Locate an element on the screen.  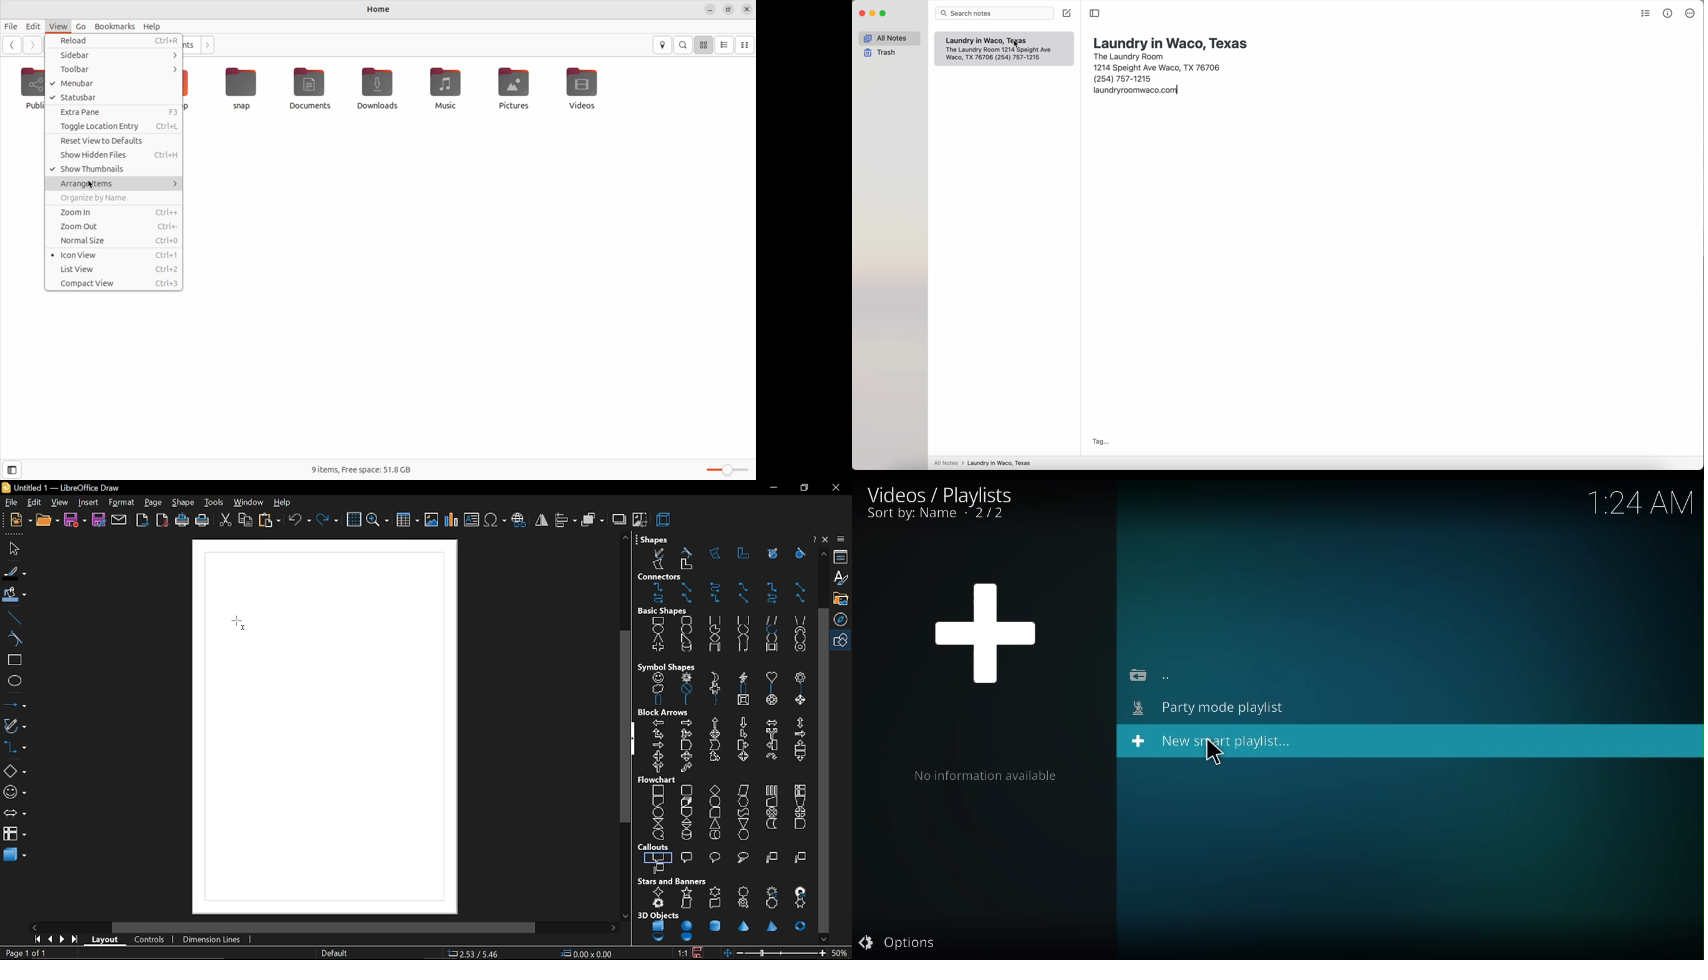
minimize is located at coordinates (772, 488).